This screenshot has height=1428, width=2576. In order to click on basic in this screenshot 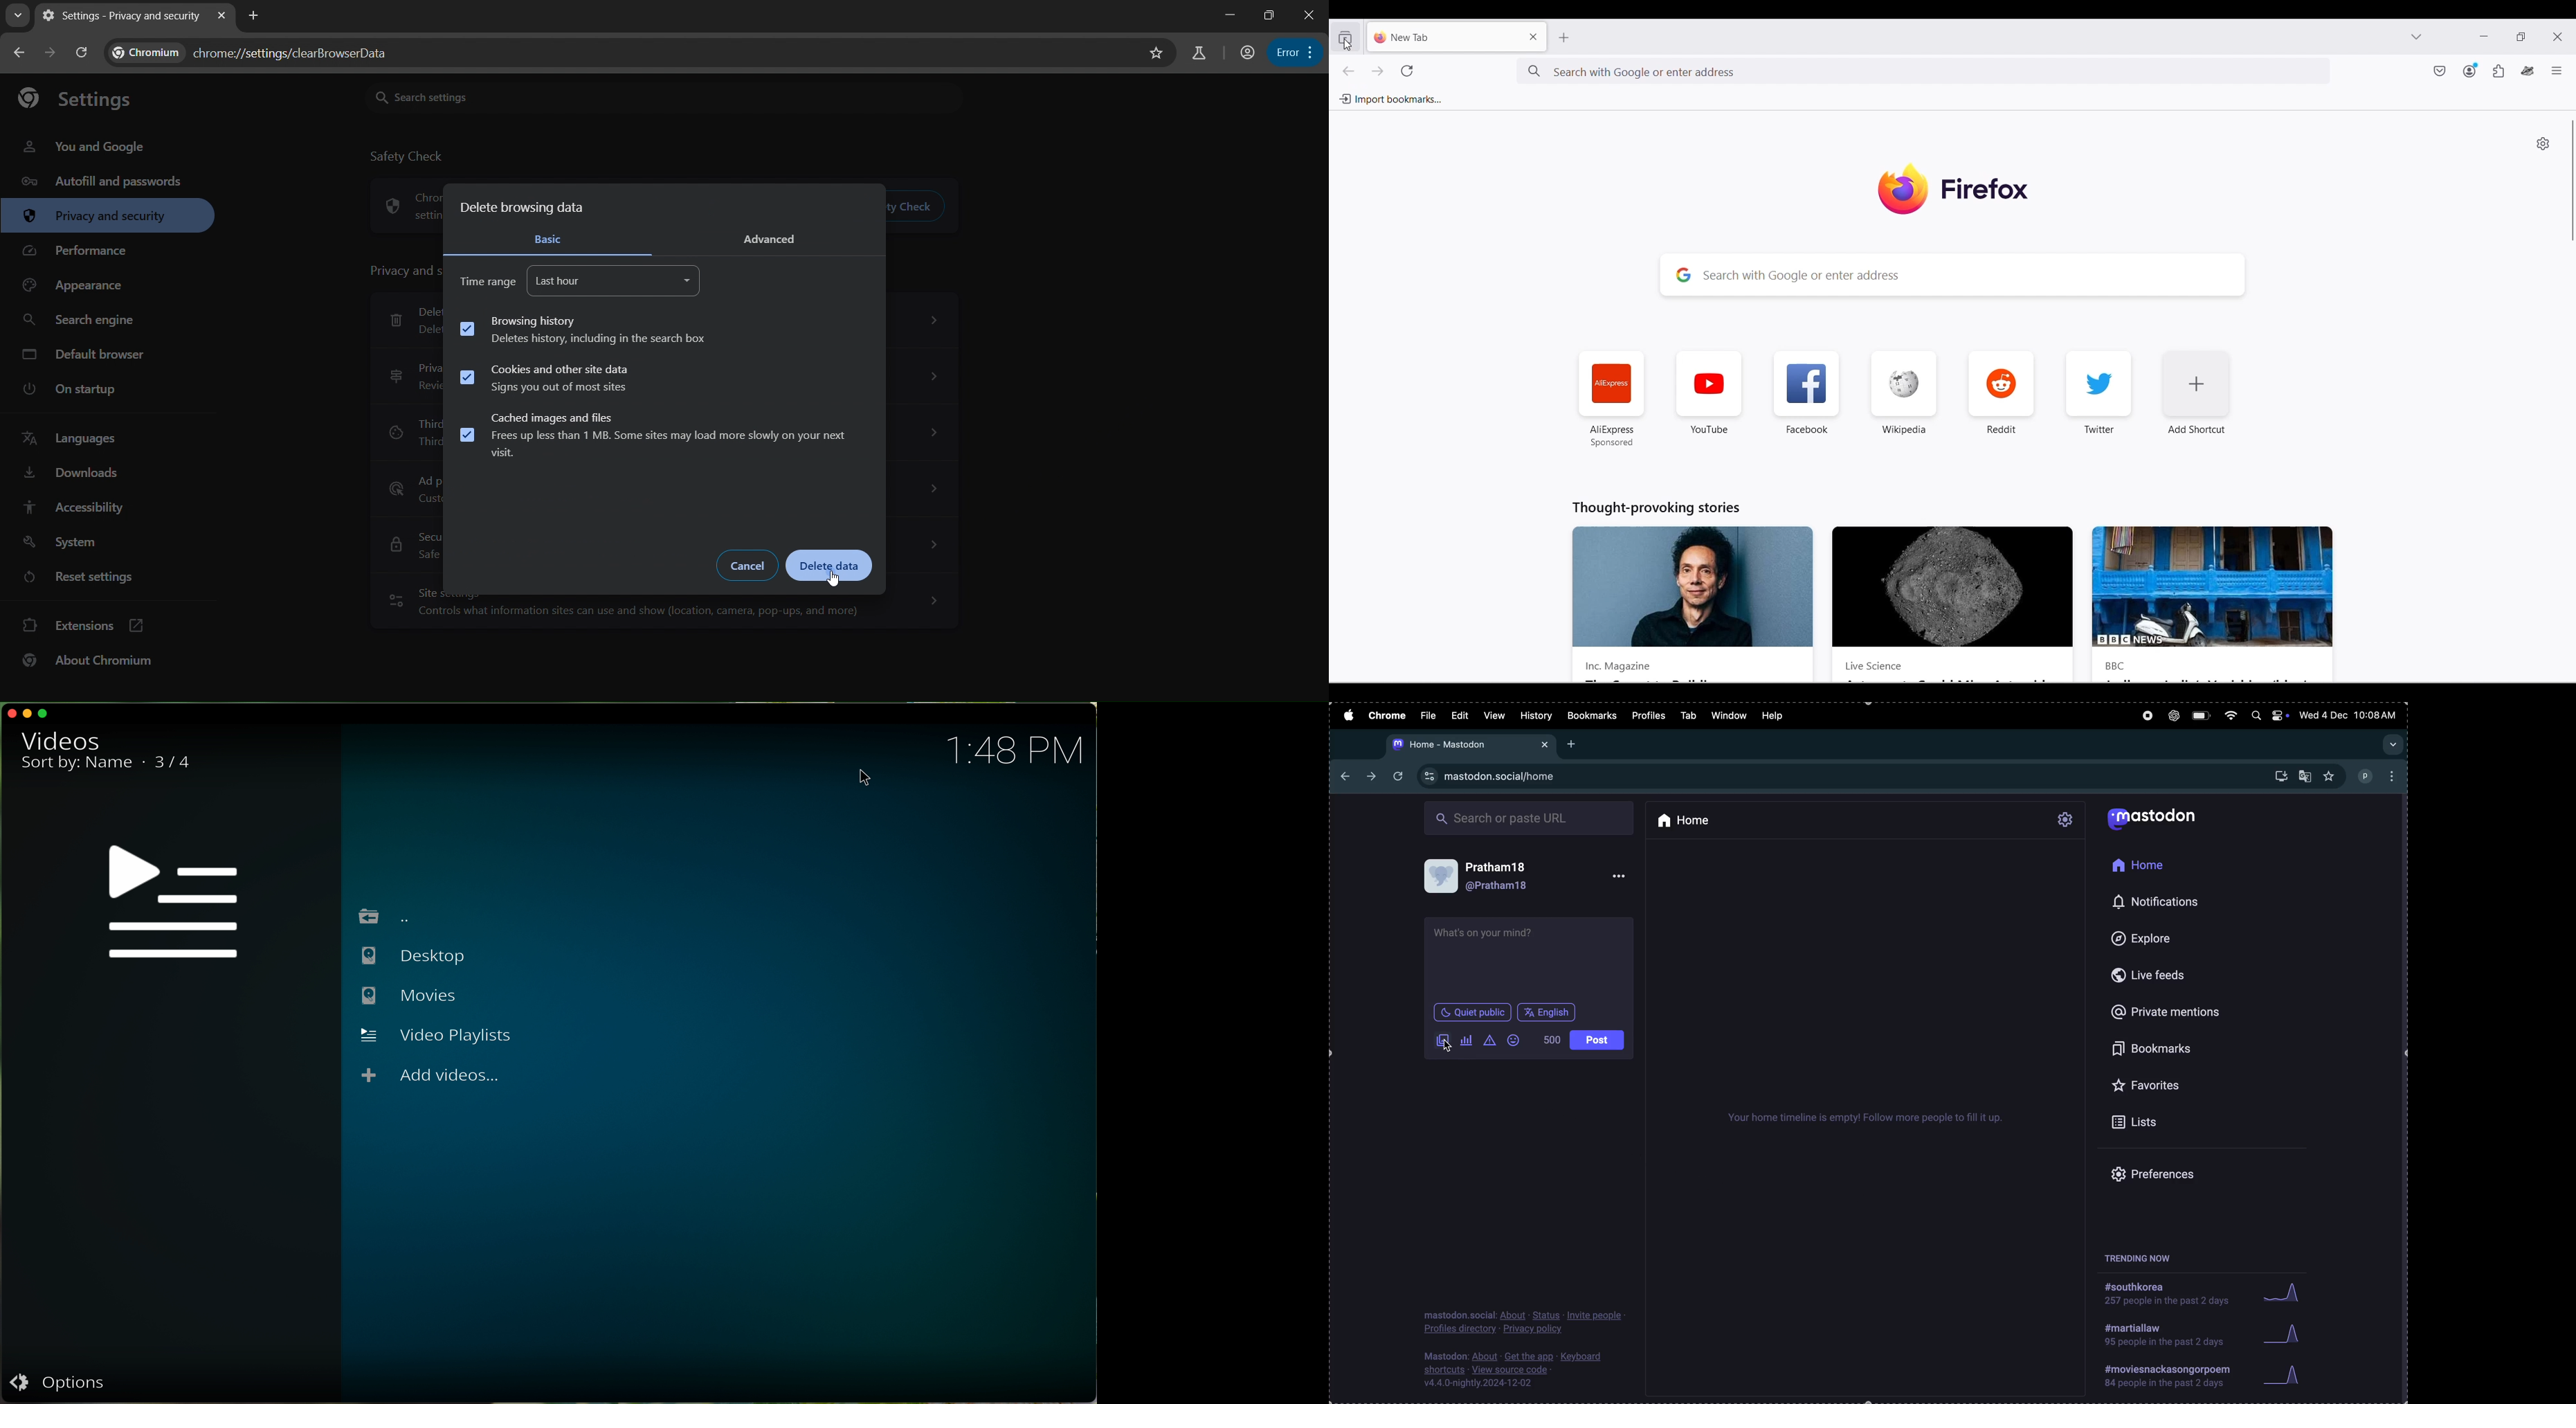, I will do `click(552, 237)`.